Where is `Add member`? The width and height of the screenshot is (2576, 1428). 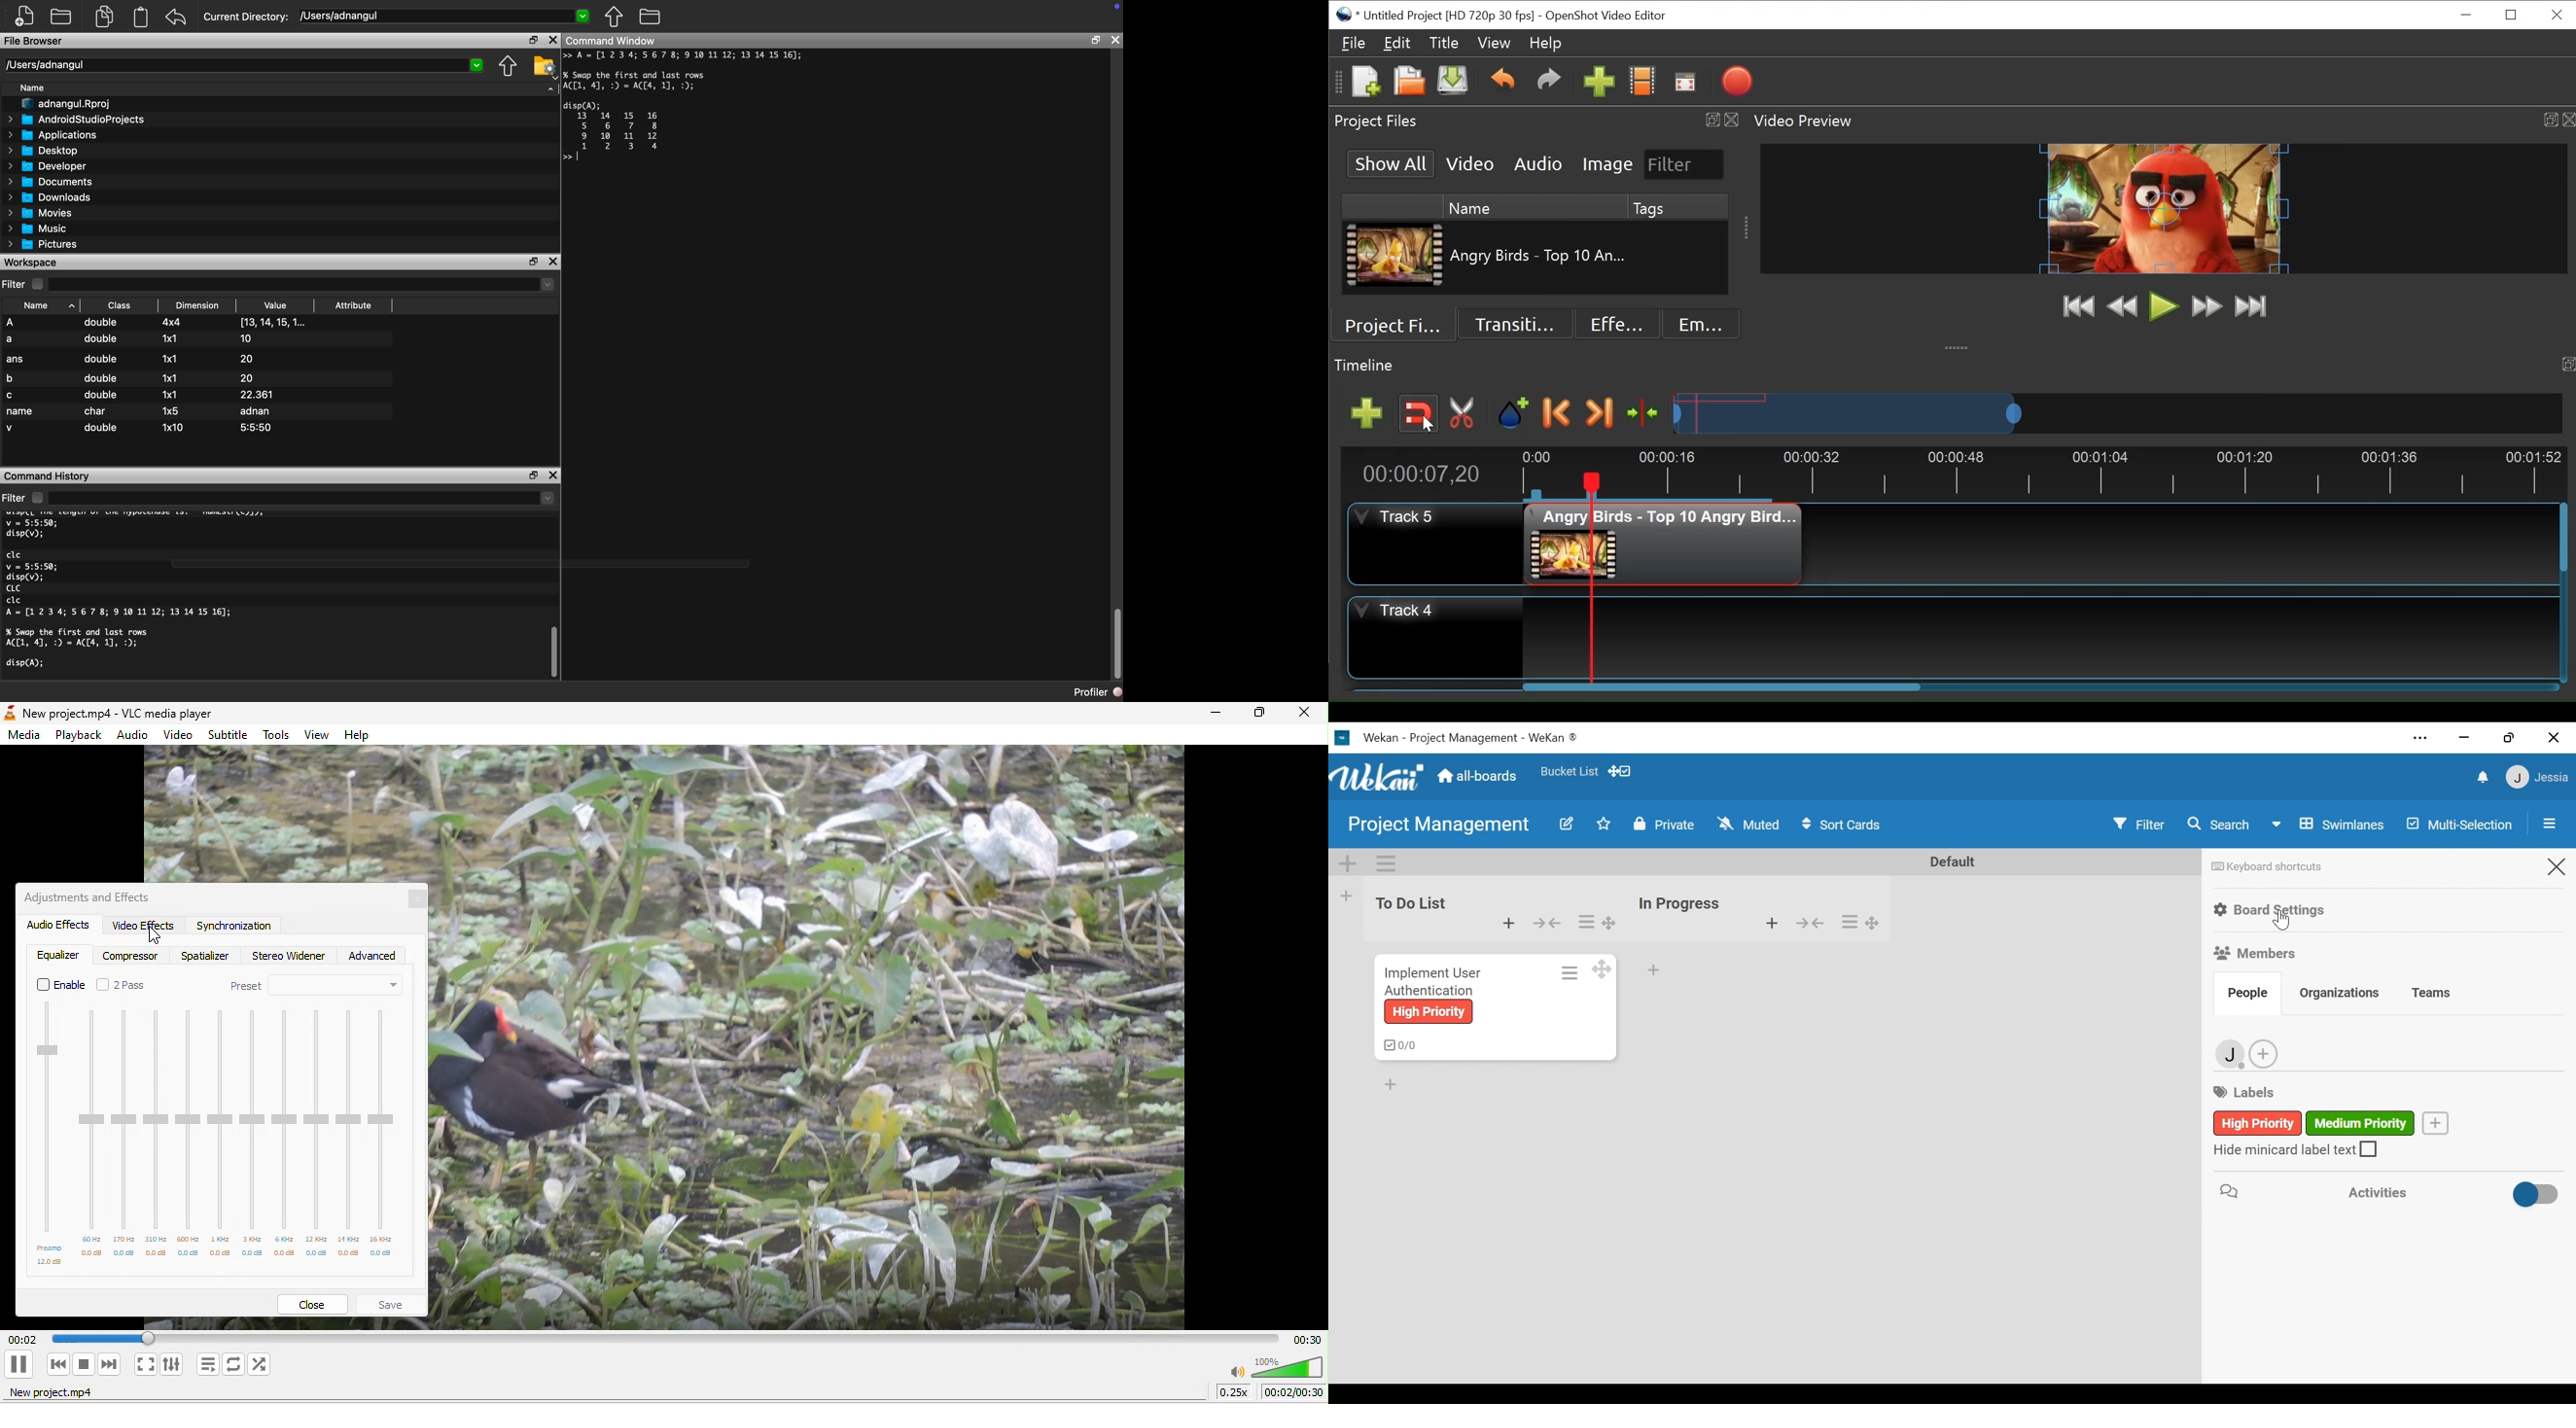
Add member is located at coordinates (2266, 1056).